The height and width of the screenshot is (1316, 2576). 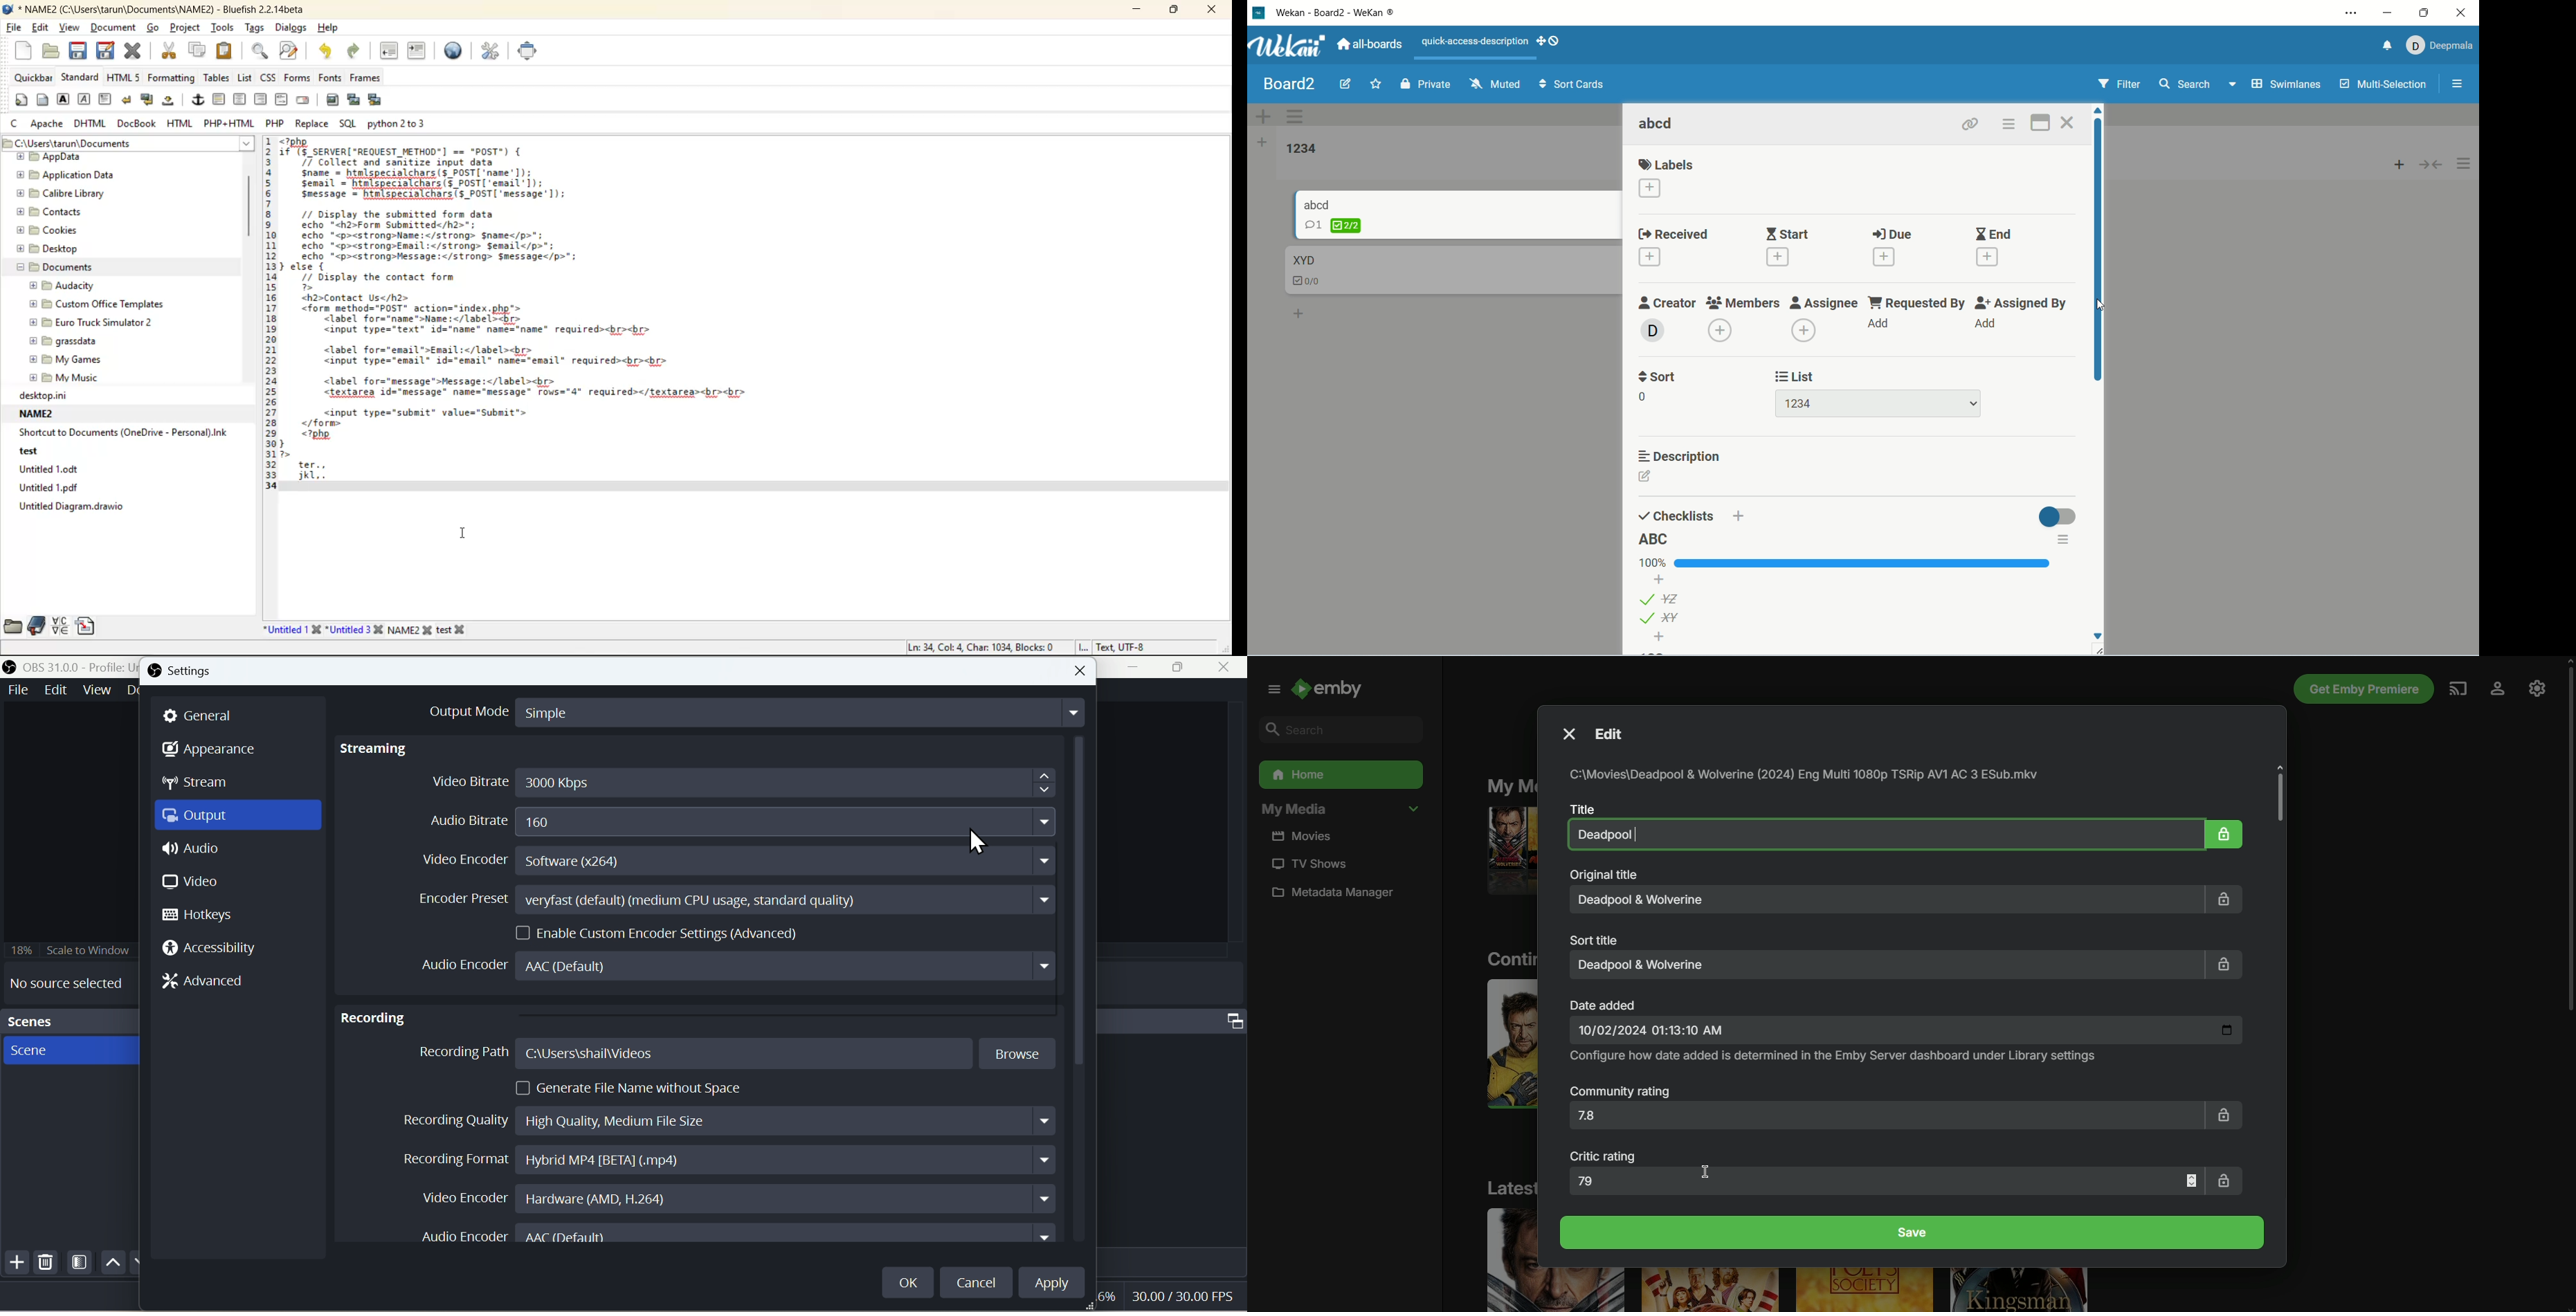 What do you see at coordinates (1880, 405) in the screenshot?
I see `list` at bounding box center [1880, 405].